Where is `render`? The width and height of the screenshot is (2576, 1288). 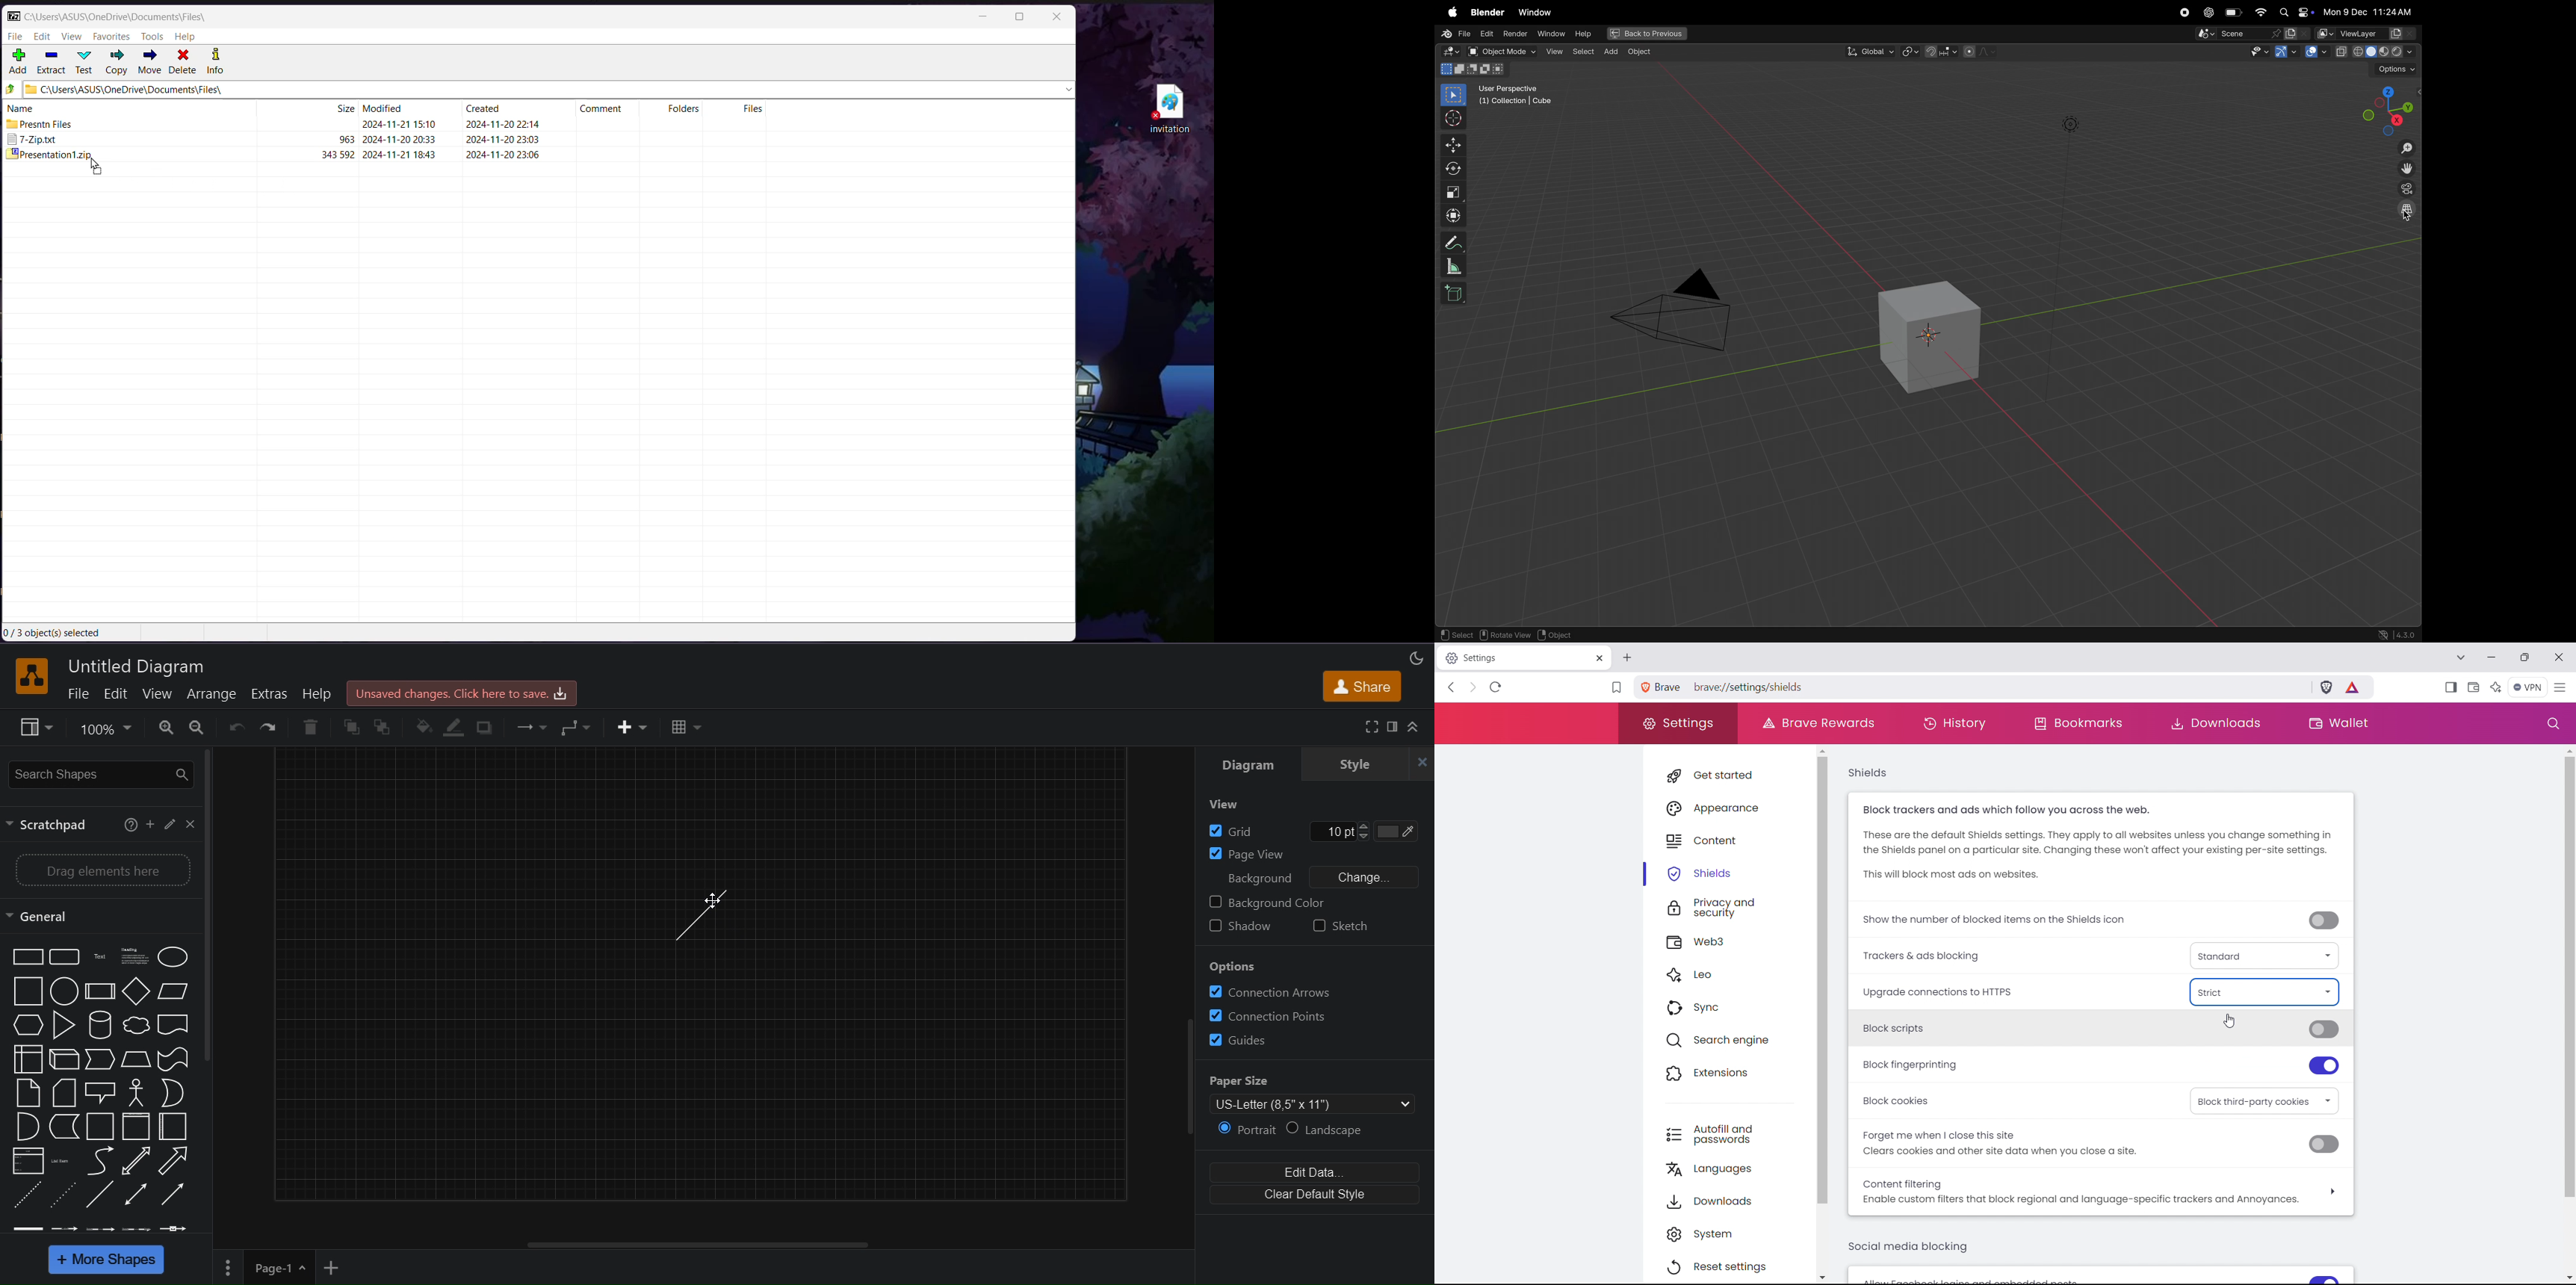 render is located at coordinates (1514, 34).